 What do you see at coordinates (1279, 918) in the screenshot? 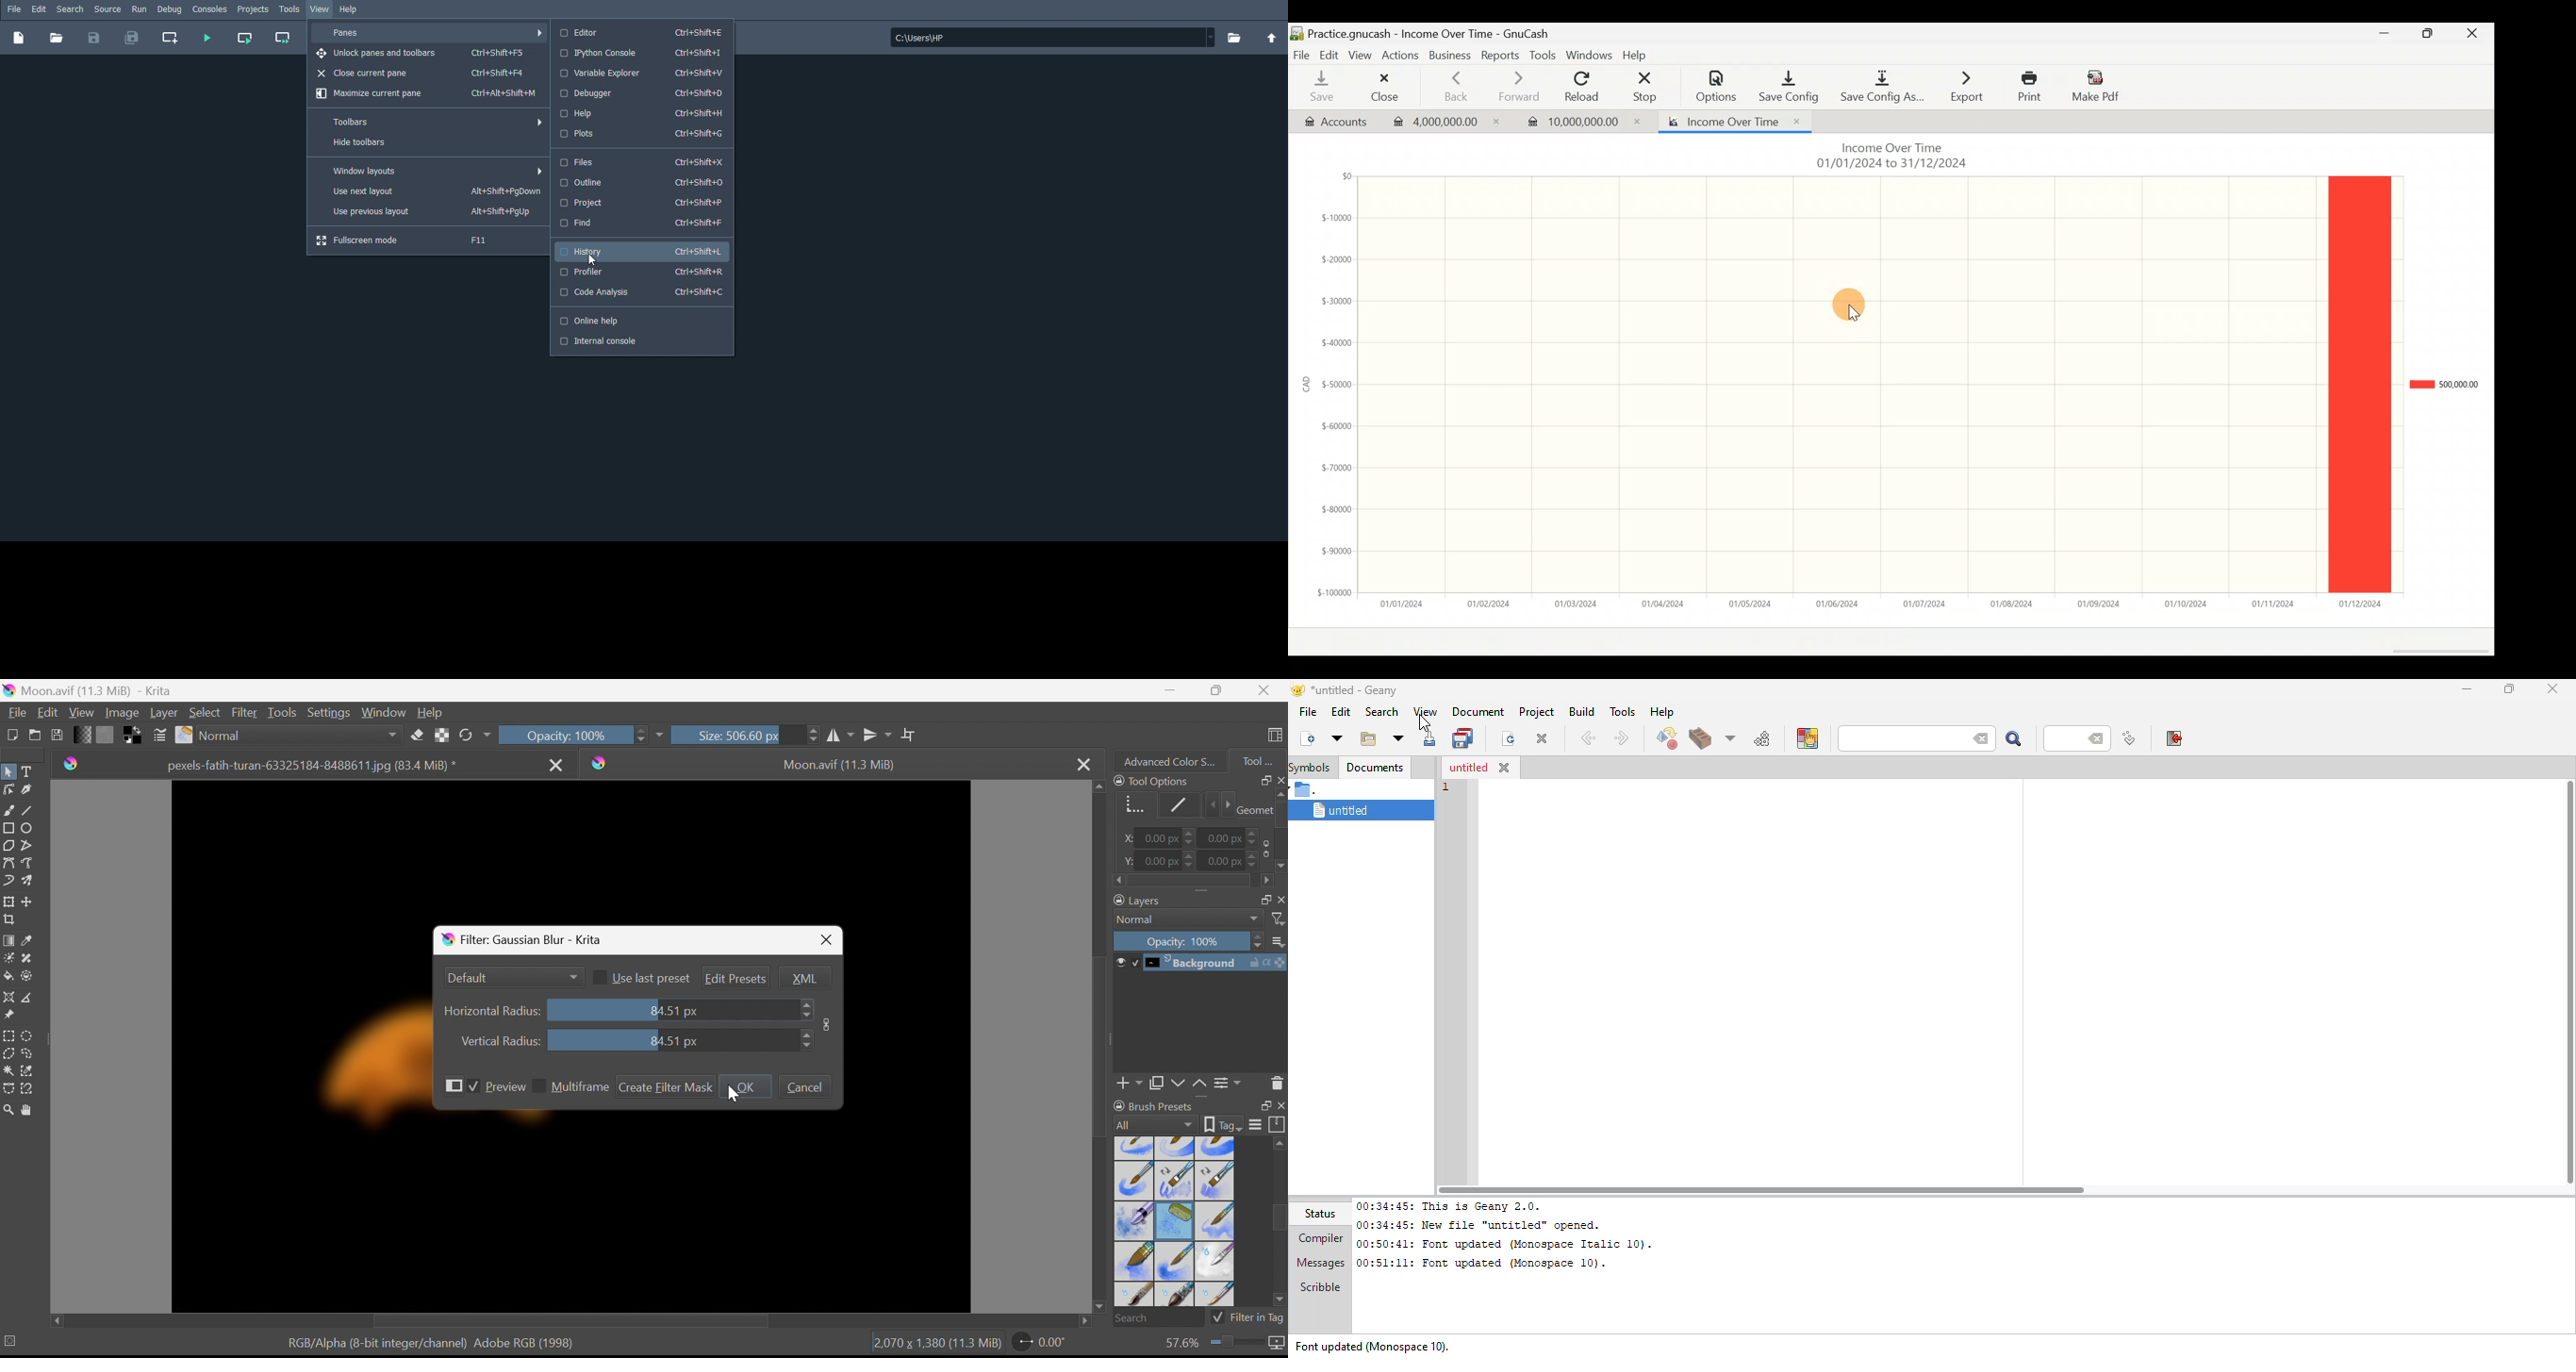
I see `Filter by name` at bounding box center [1279, 918].